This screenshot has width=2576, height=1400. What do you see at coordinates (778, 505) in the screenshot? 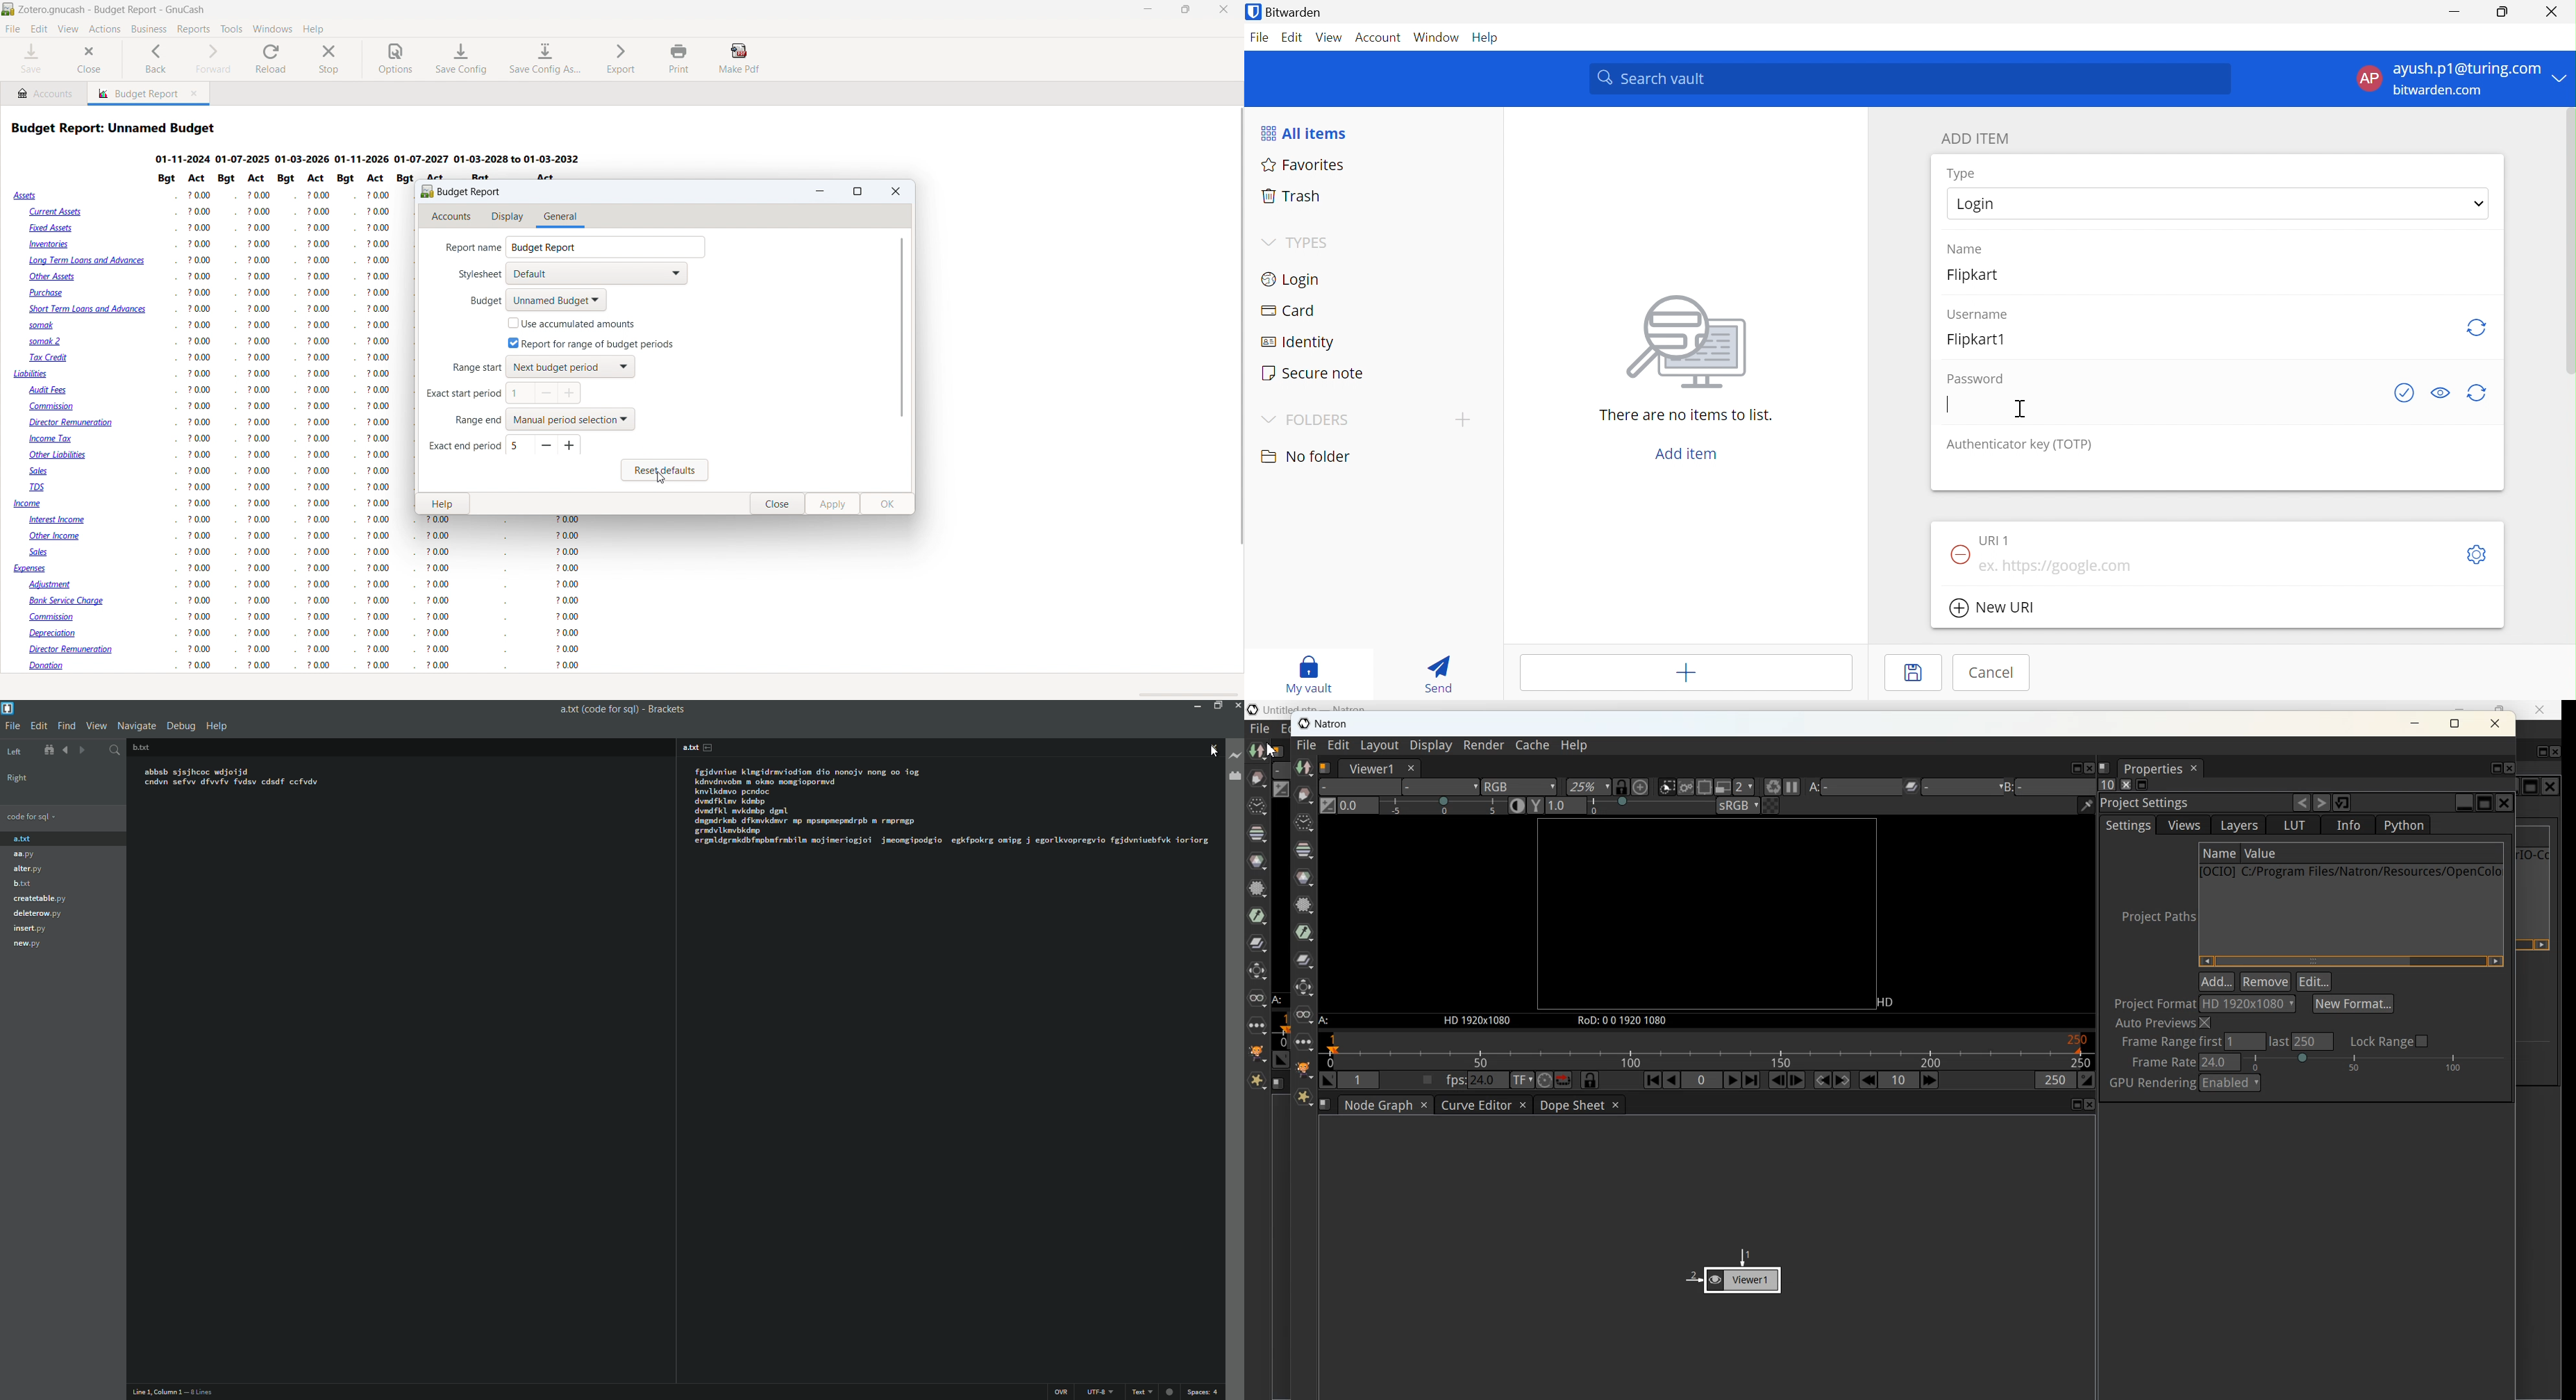
I see `close` at bounding box center [778, 505].